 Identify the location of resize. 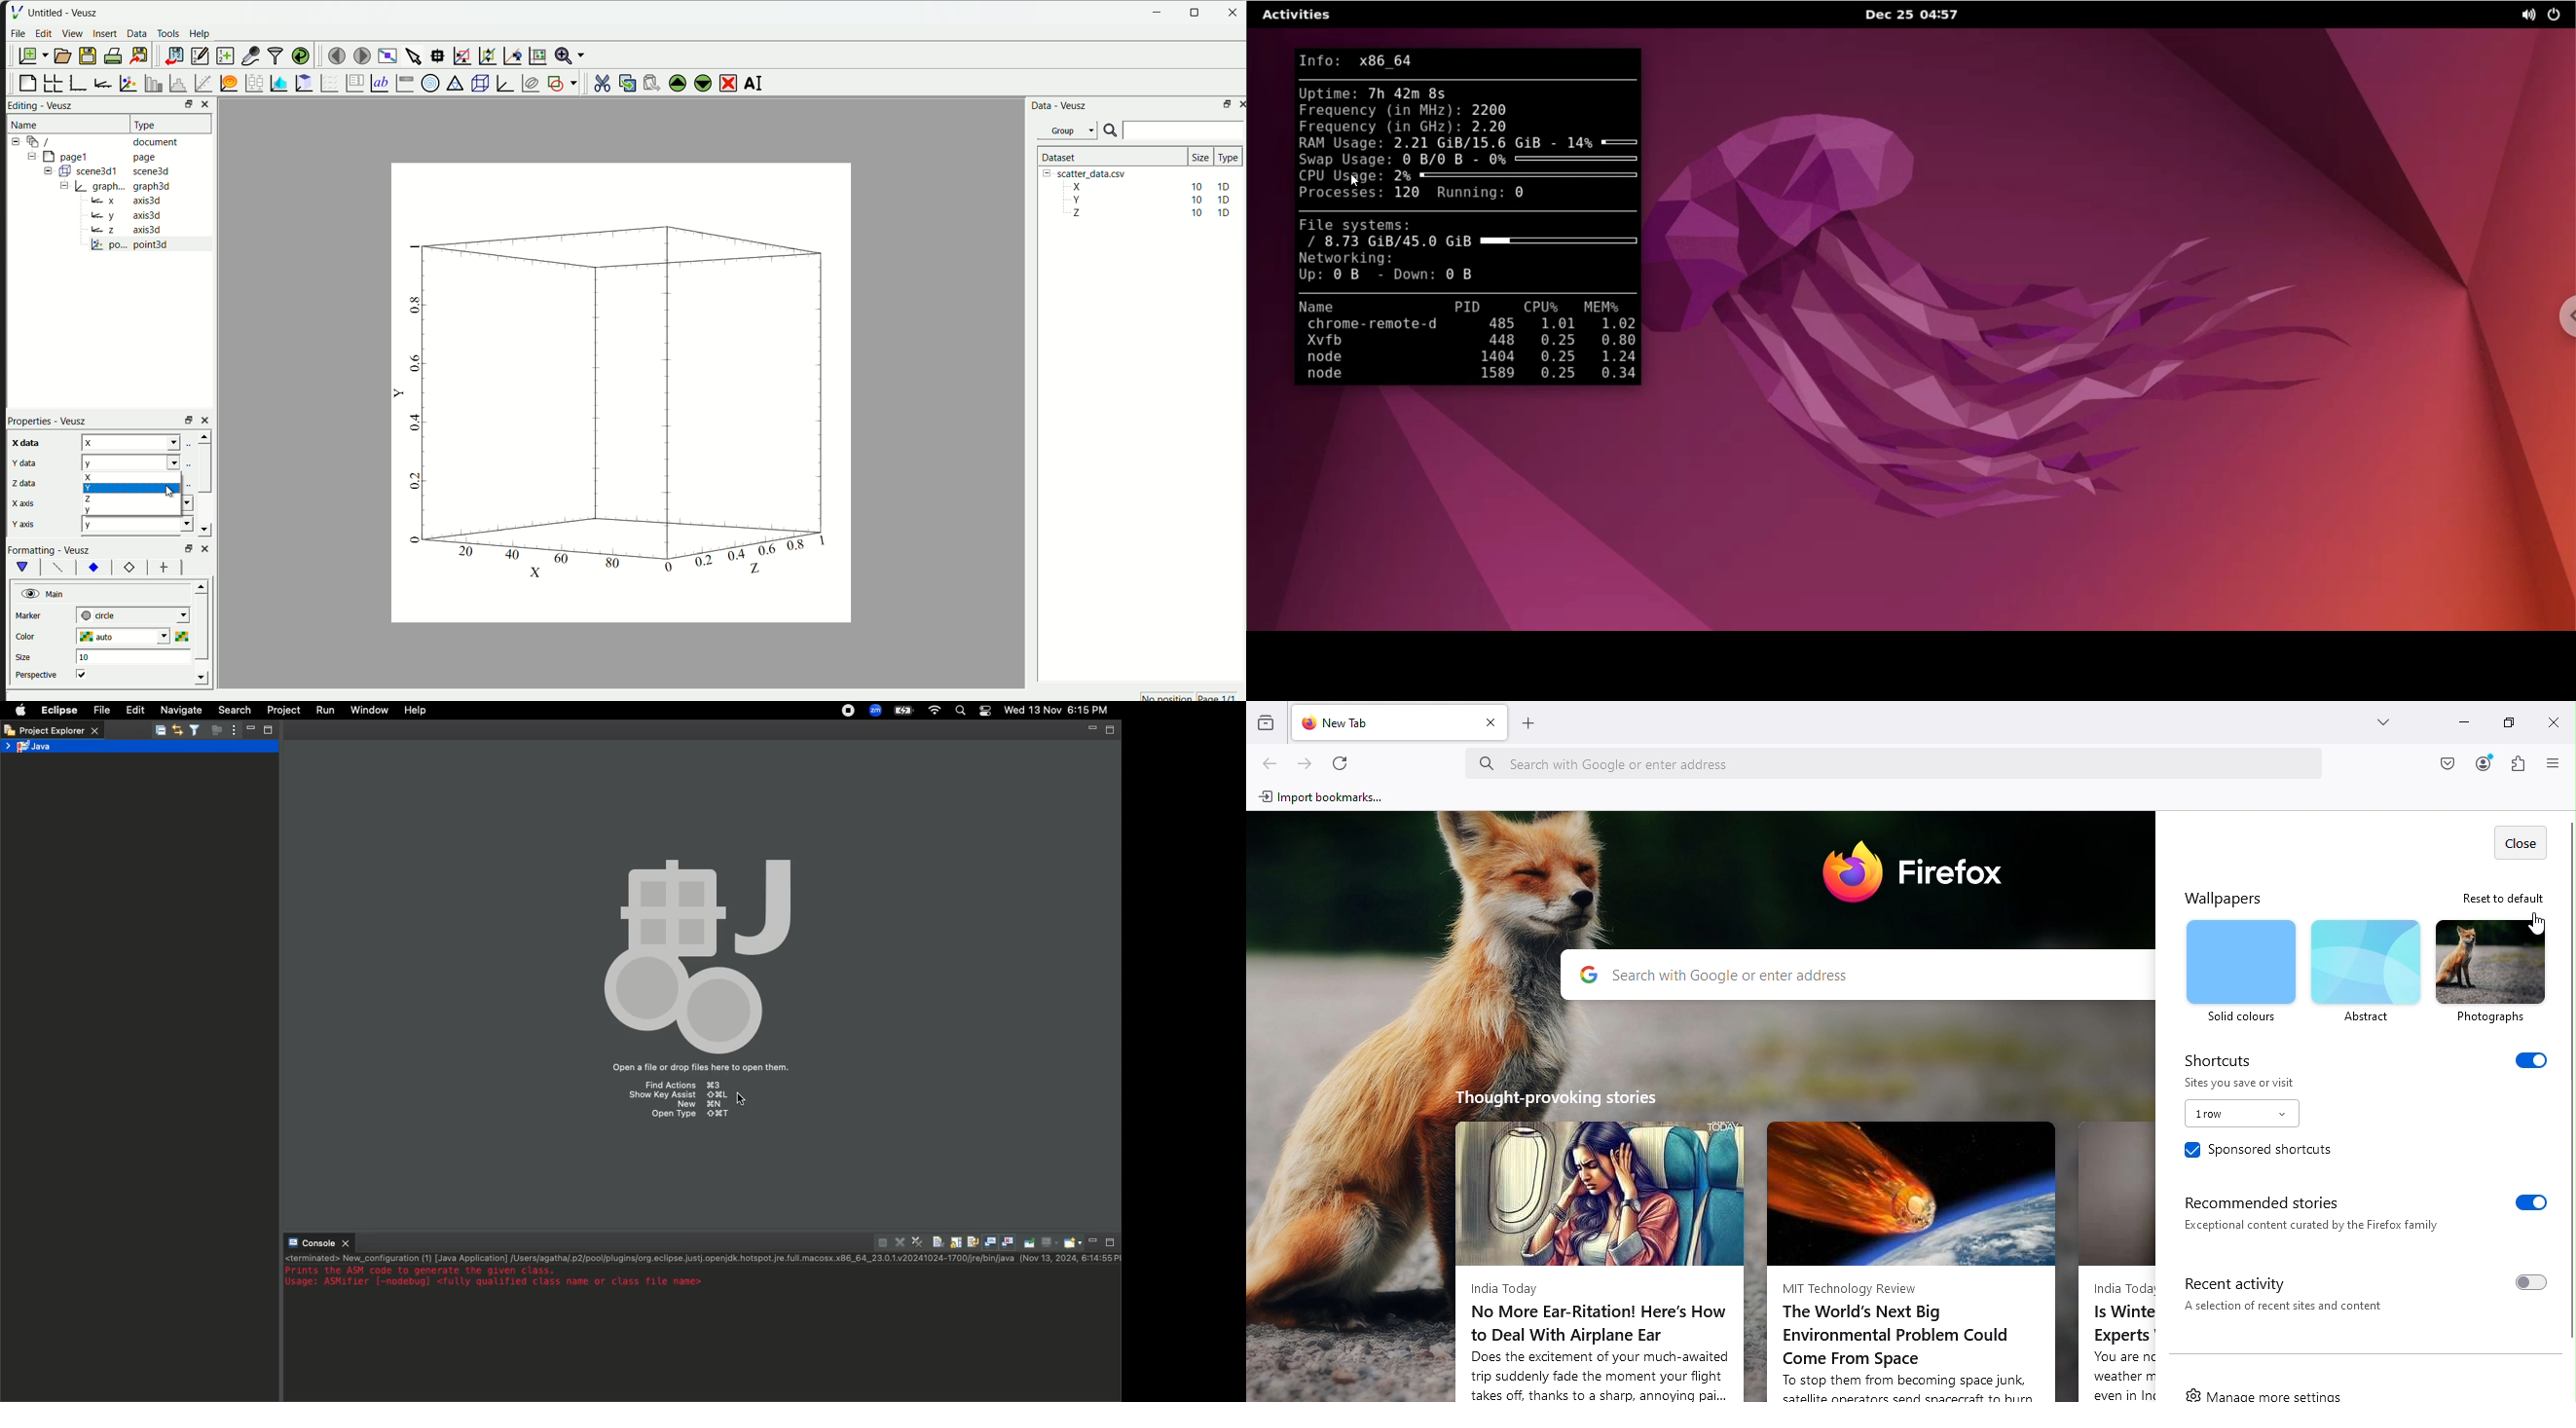
(1196, 12).